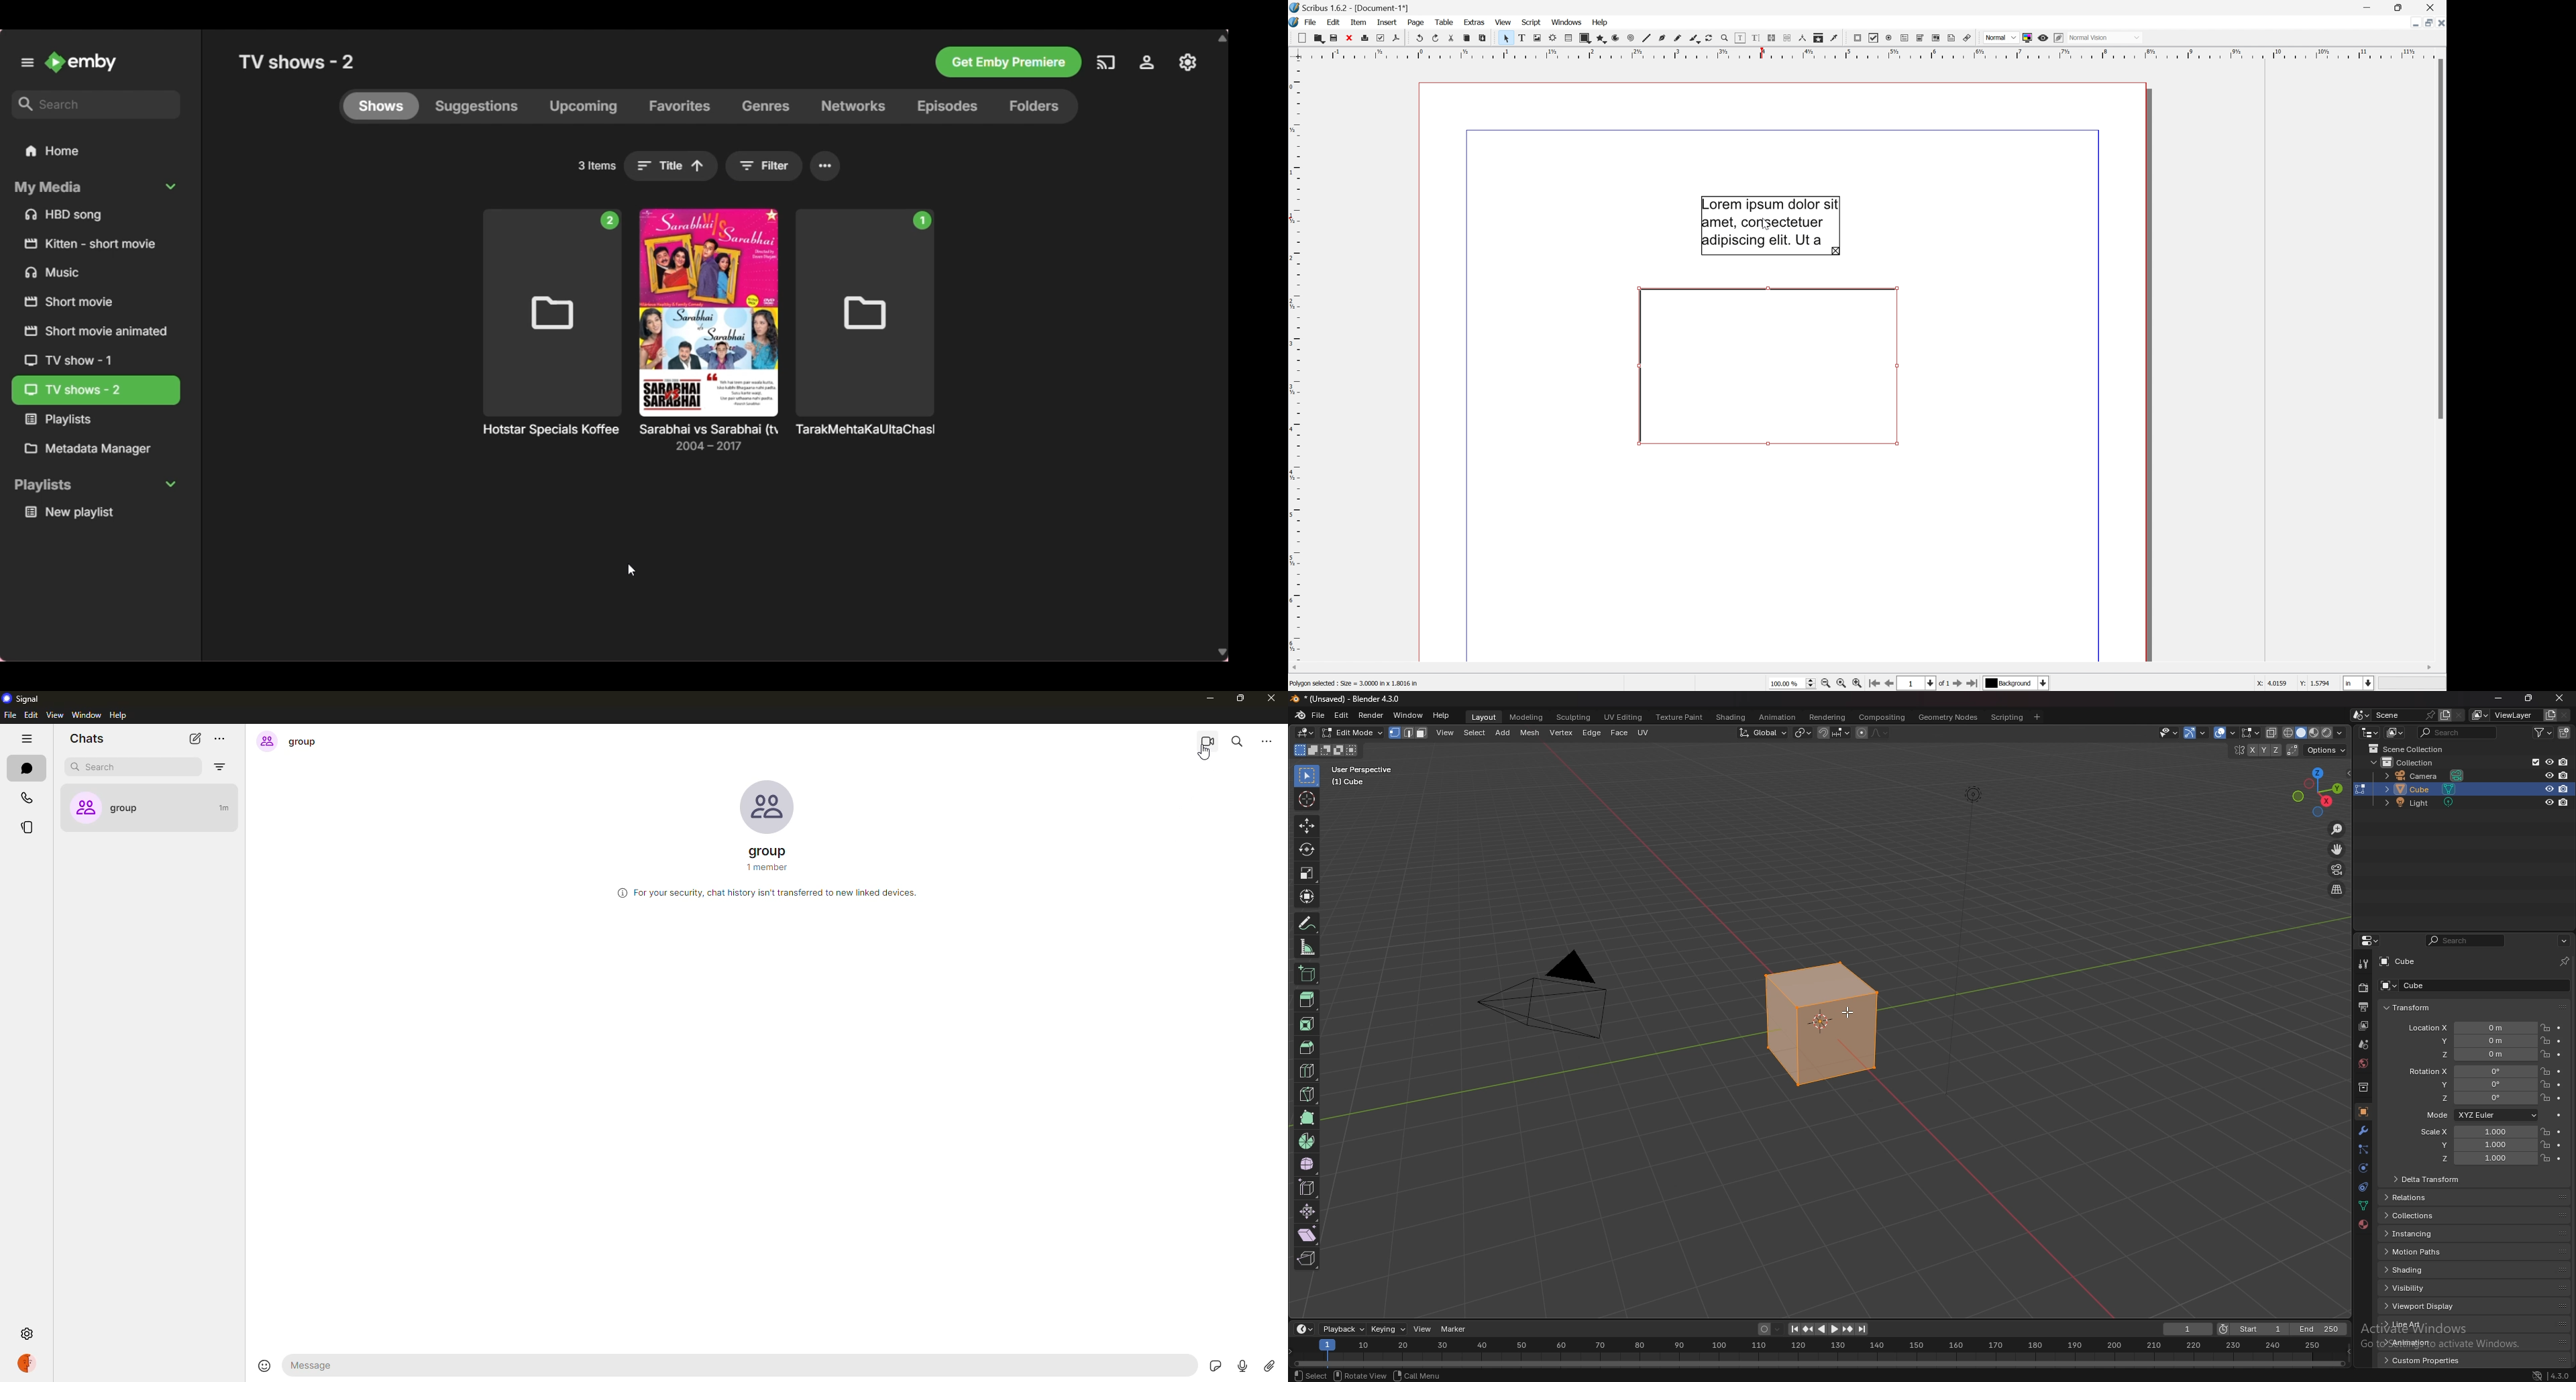 The width and height of the screenshot is (2576, 1400). I want to click on animate property, so click(2560, 1071).